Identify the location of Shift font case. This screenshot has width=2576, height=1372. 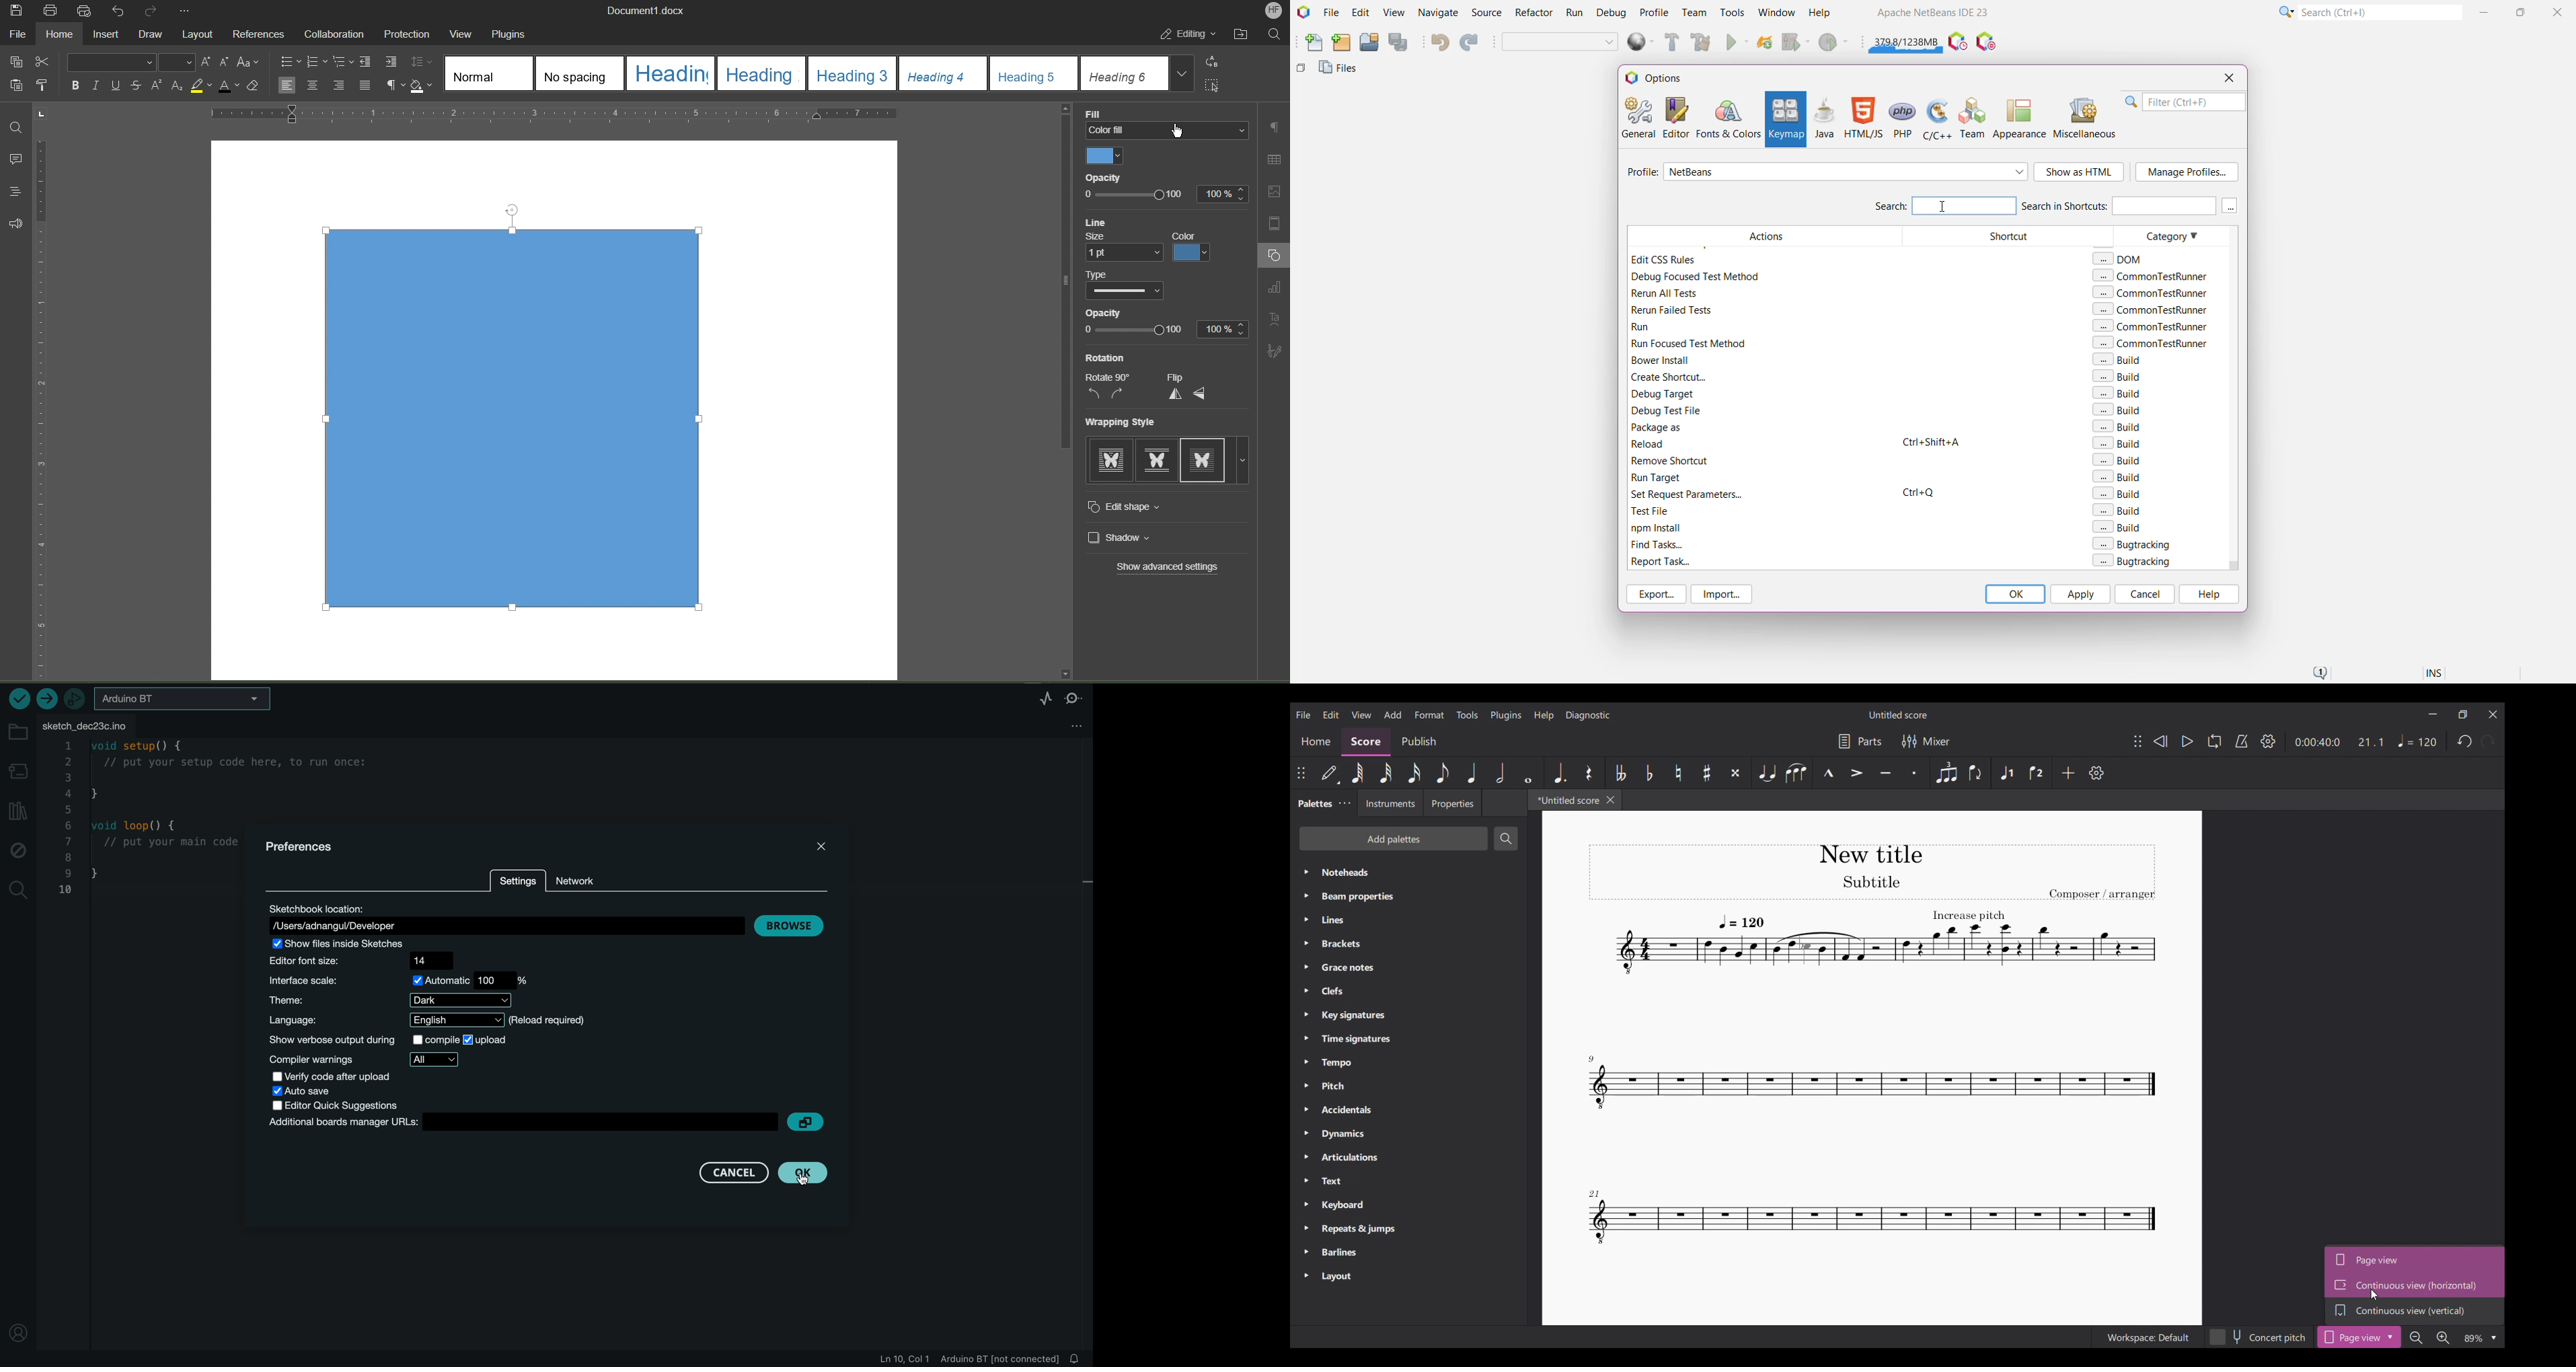
(249, 63).